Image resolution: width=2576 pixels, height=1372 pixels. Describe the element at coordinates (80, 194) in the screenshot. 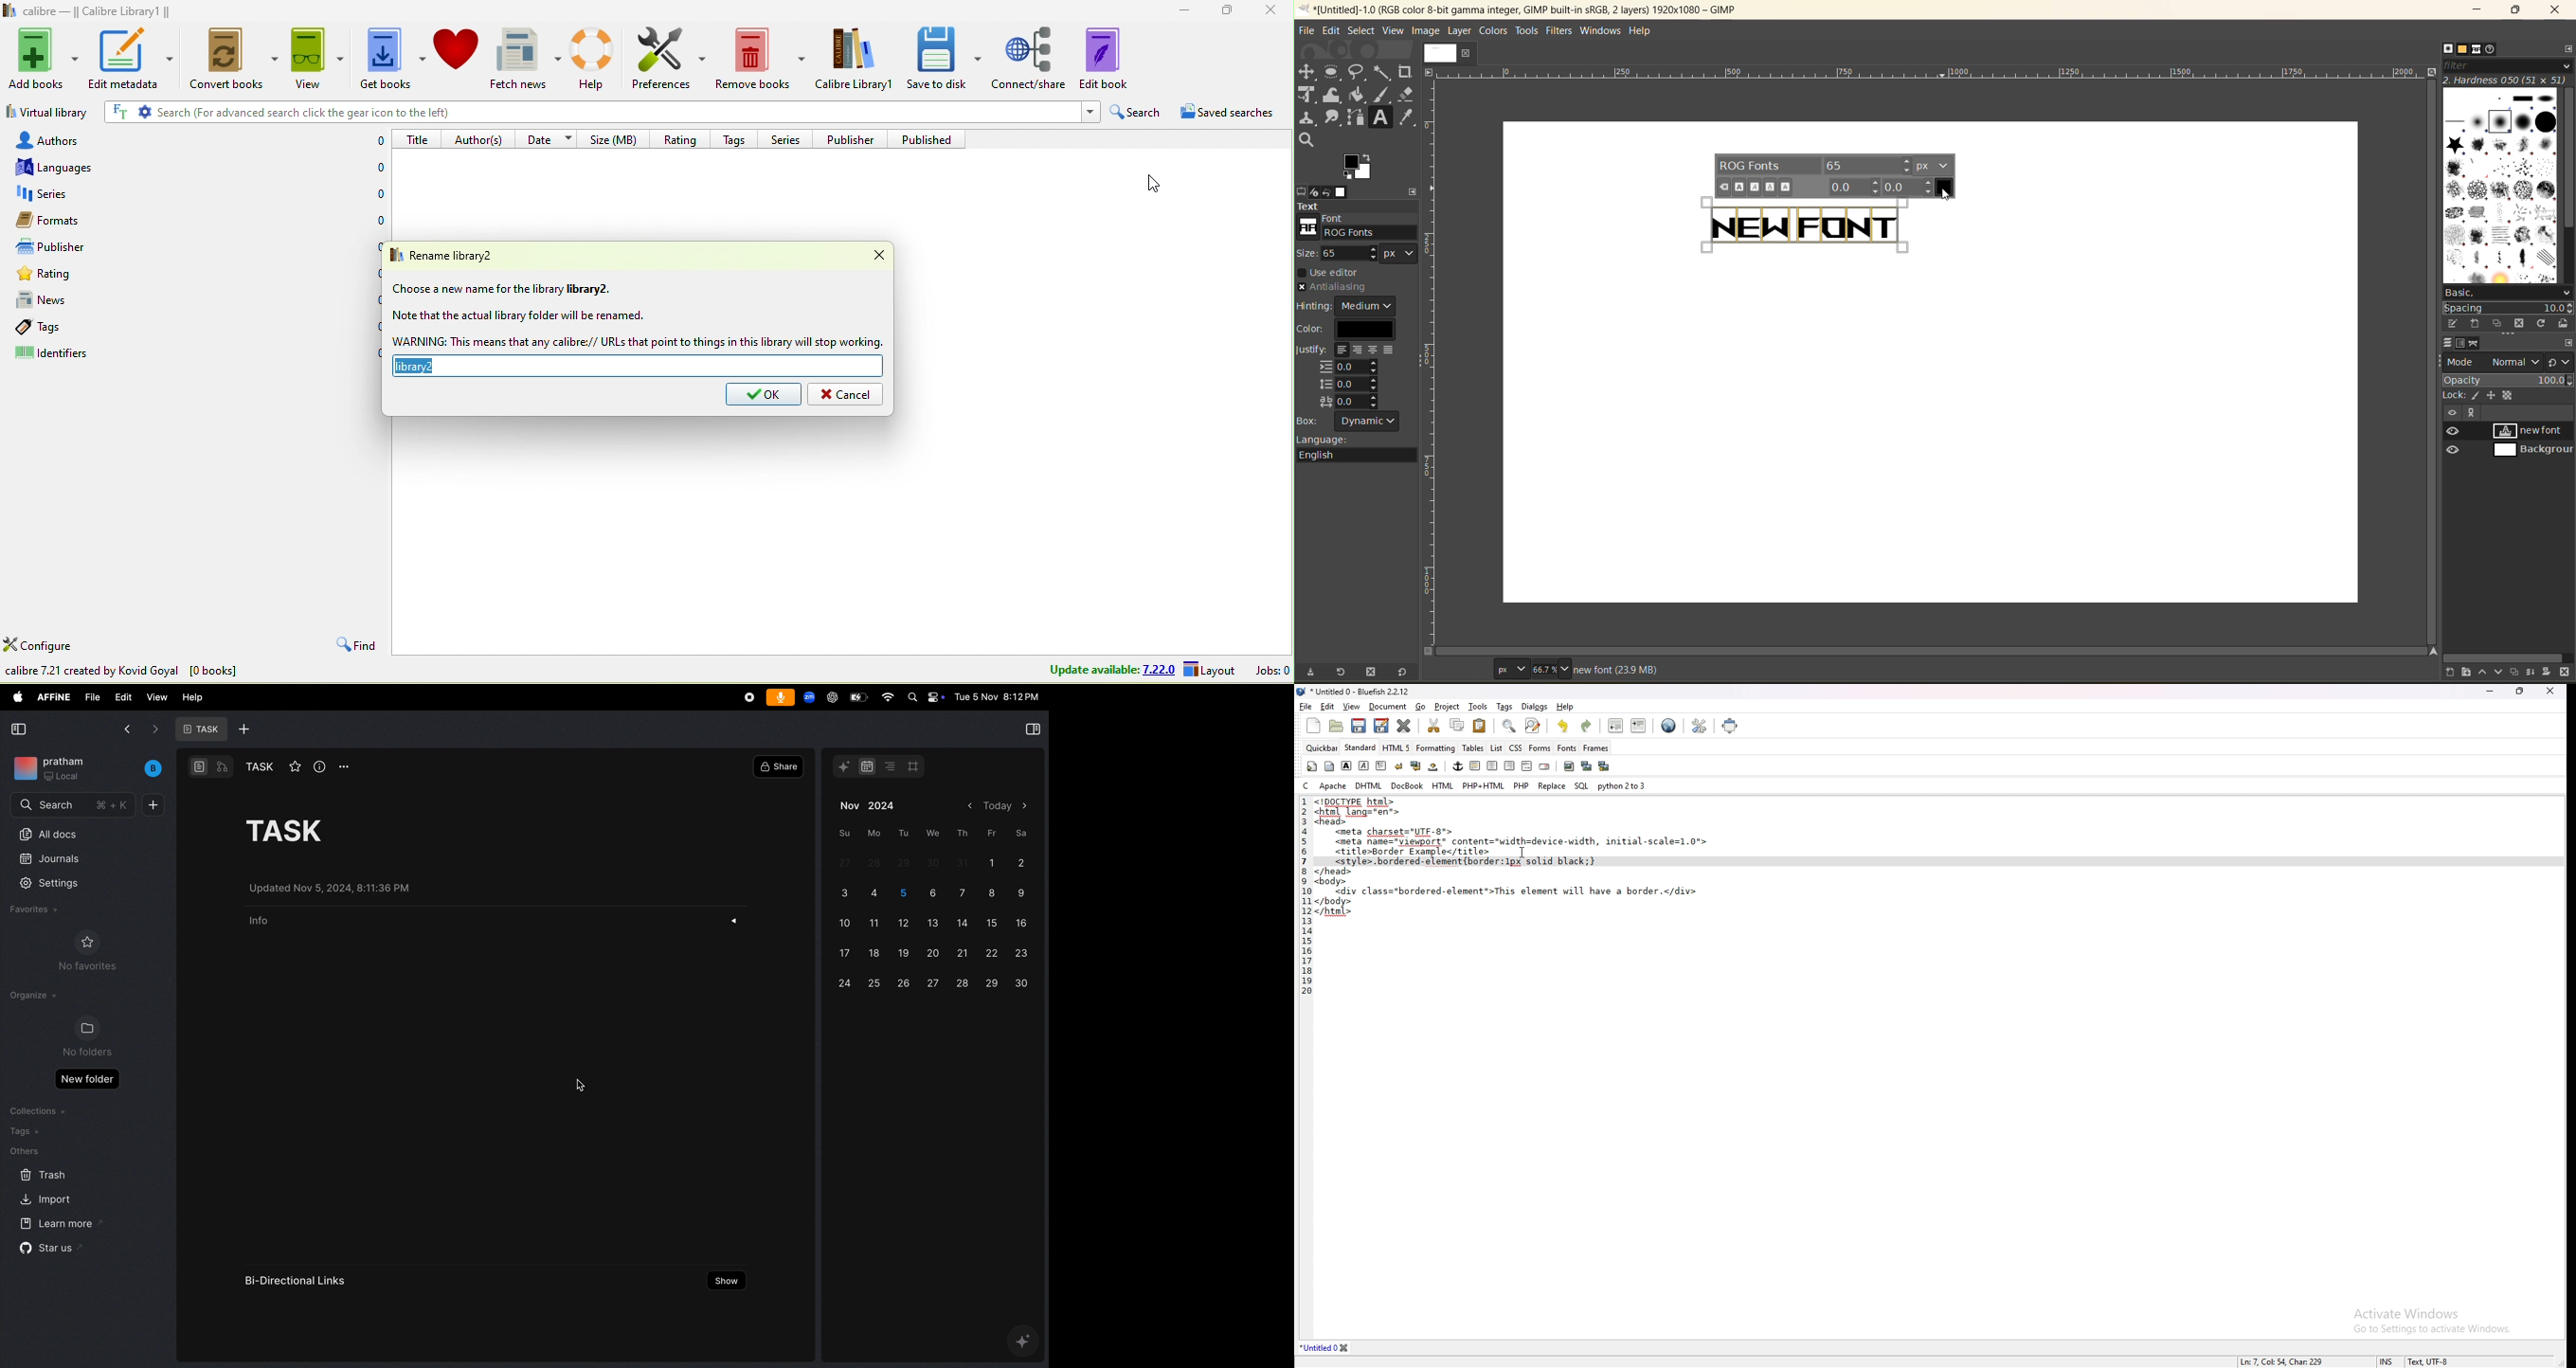

I see `series` at that location.